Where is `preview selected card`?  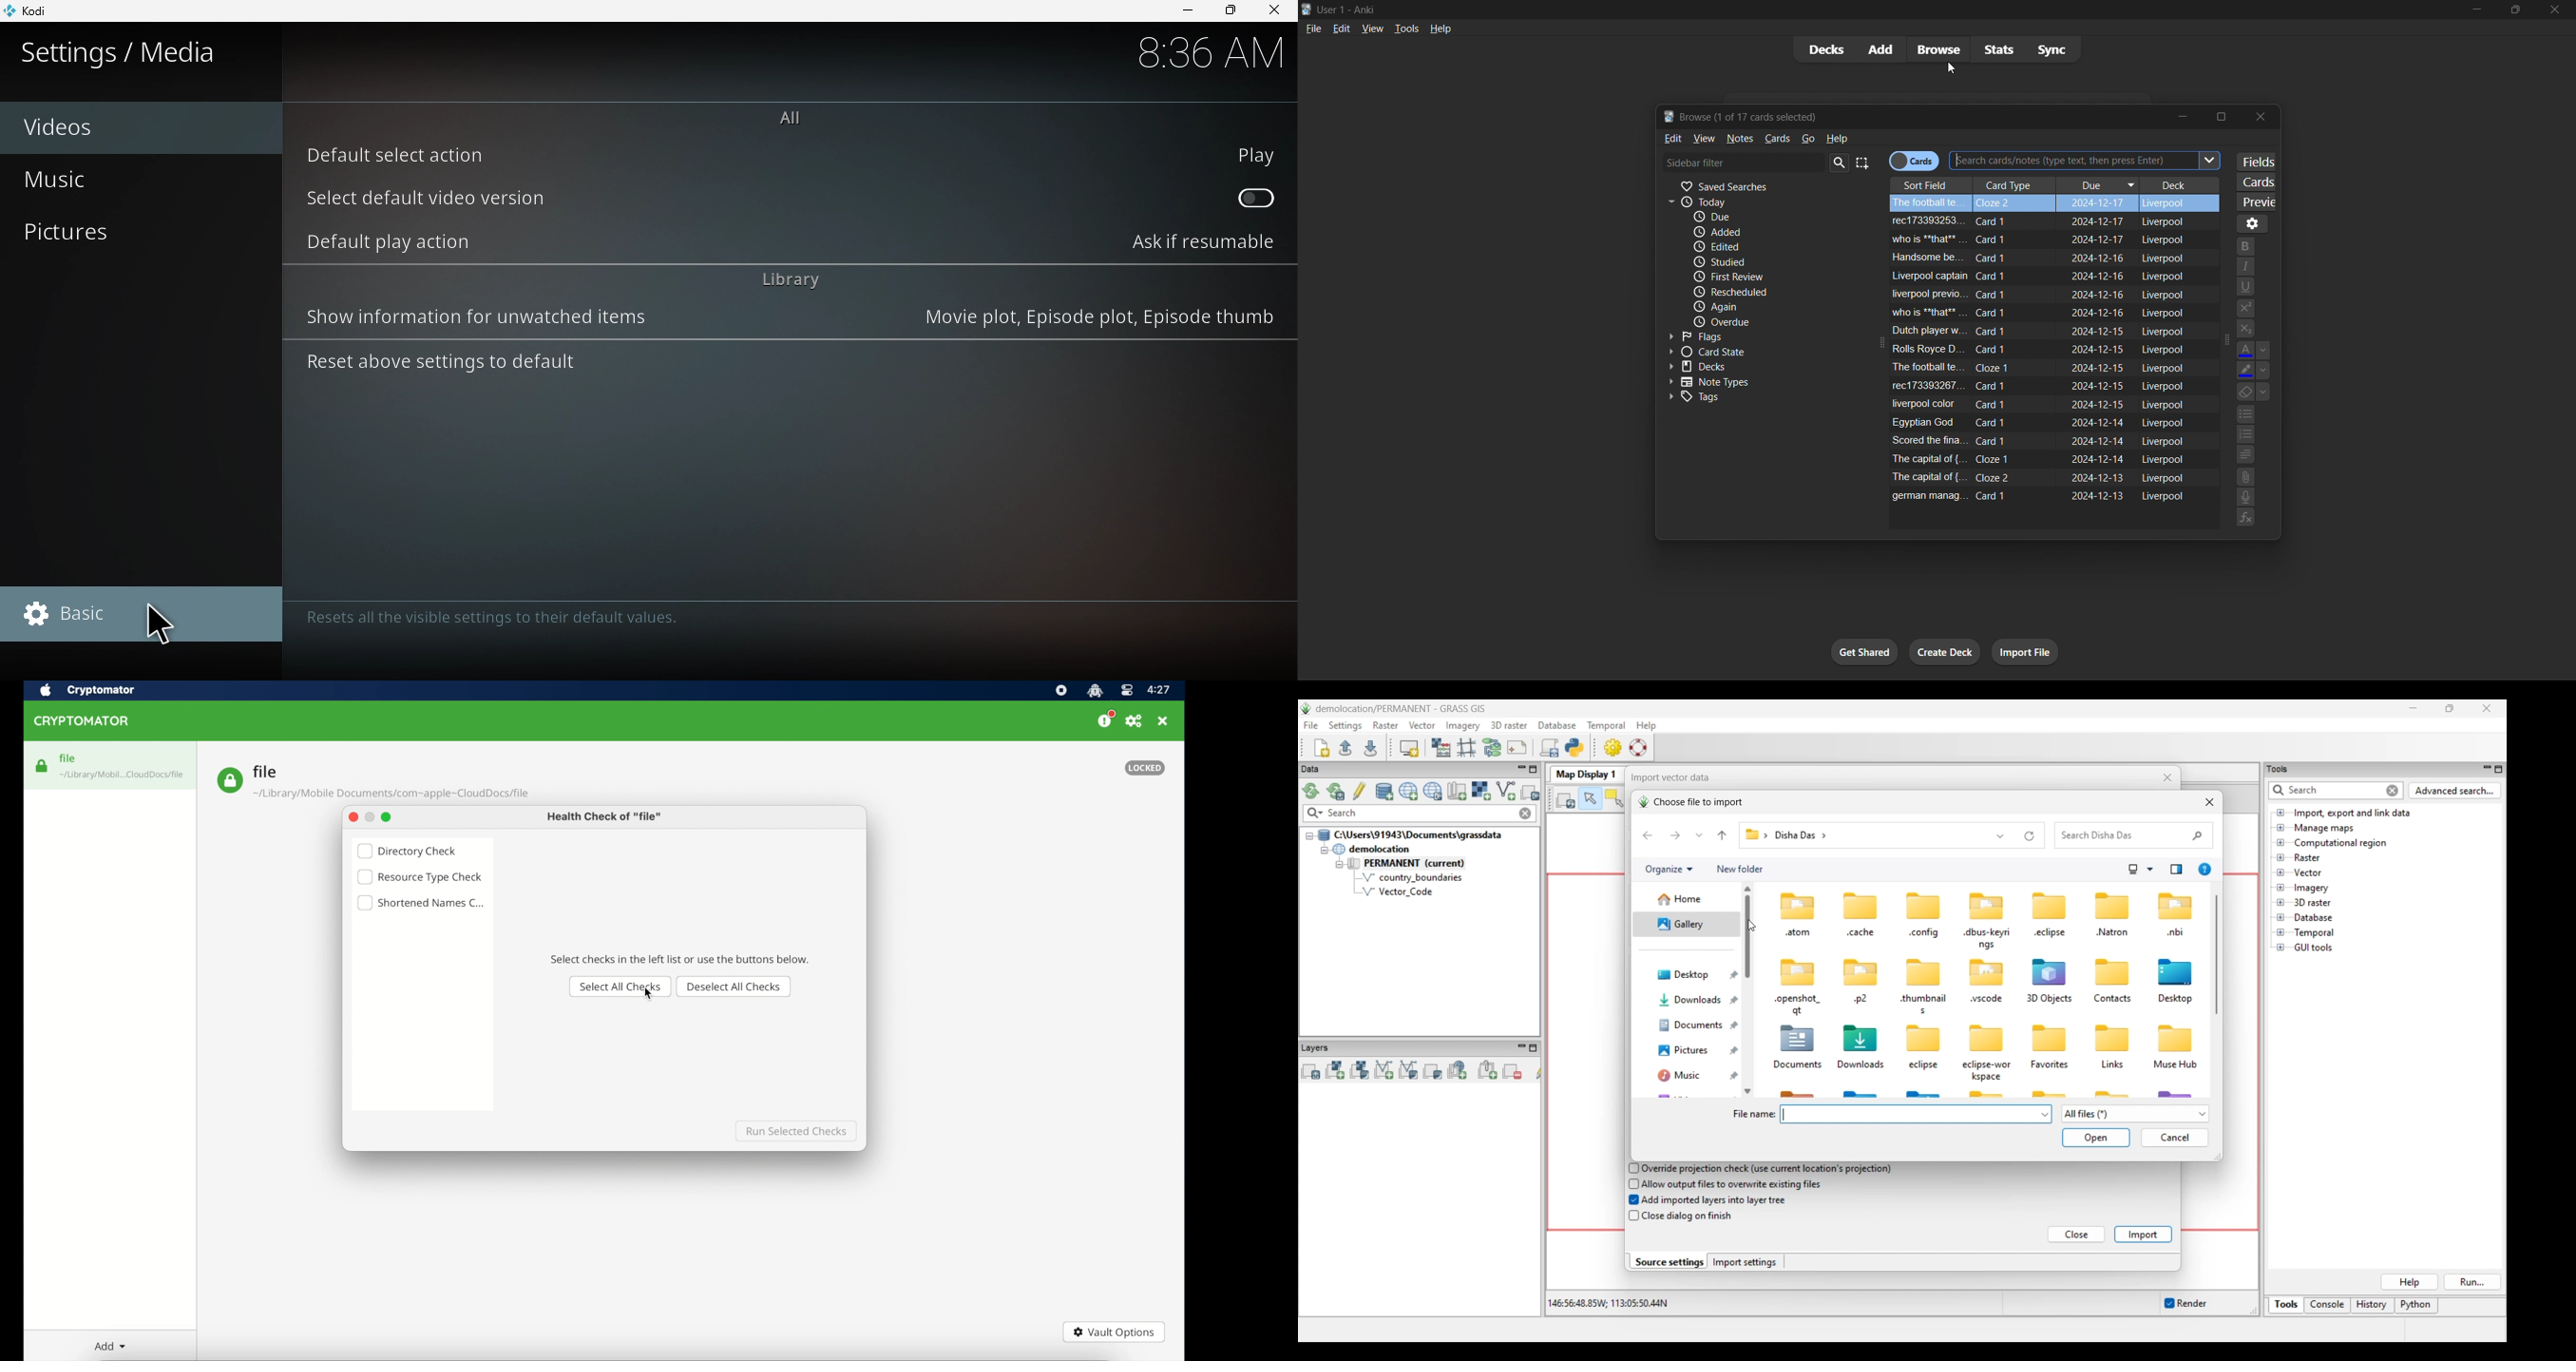 preview selected card is located at coordinates (2259, 202).